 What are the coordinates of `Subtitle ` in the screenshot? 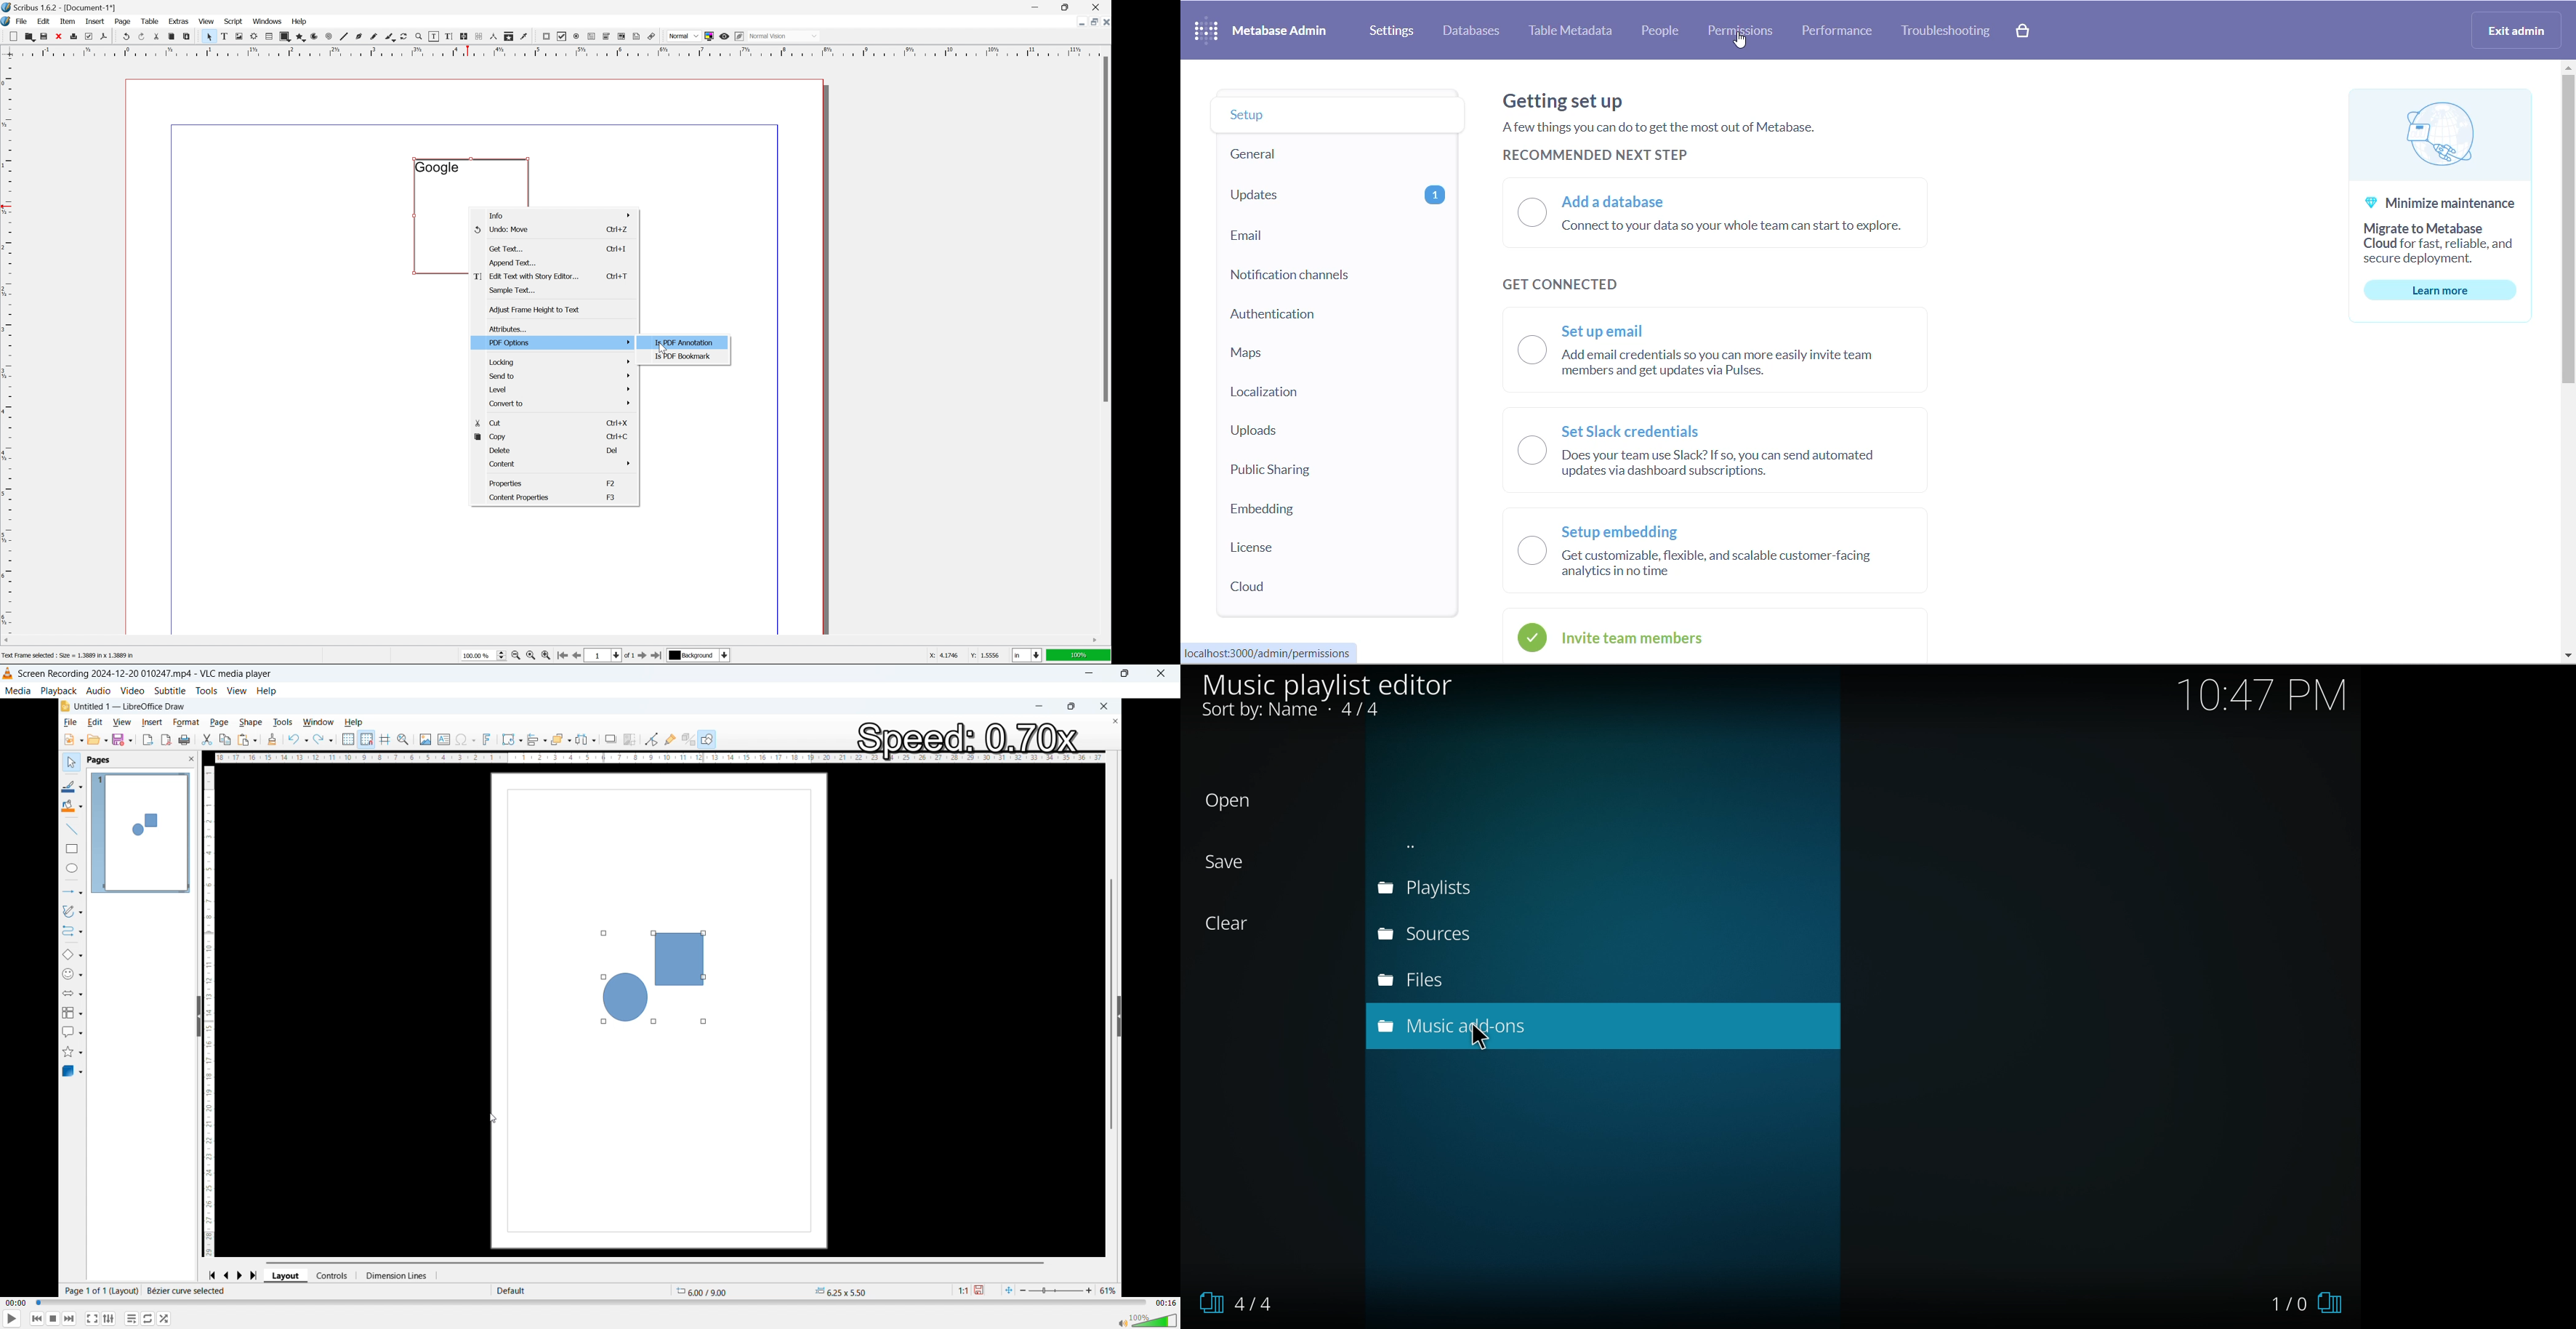 It's located at (170, 690).